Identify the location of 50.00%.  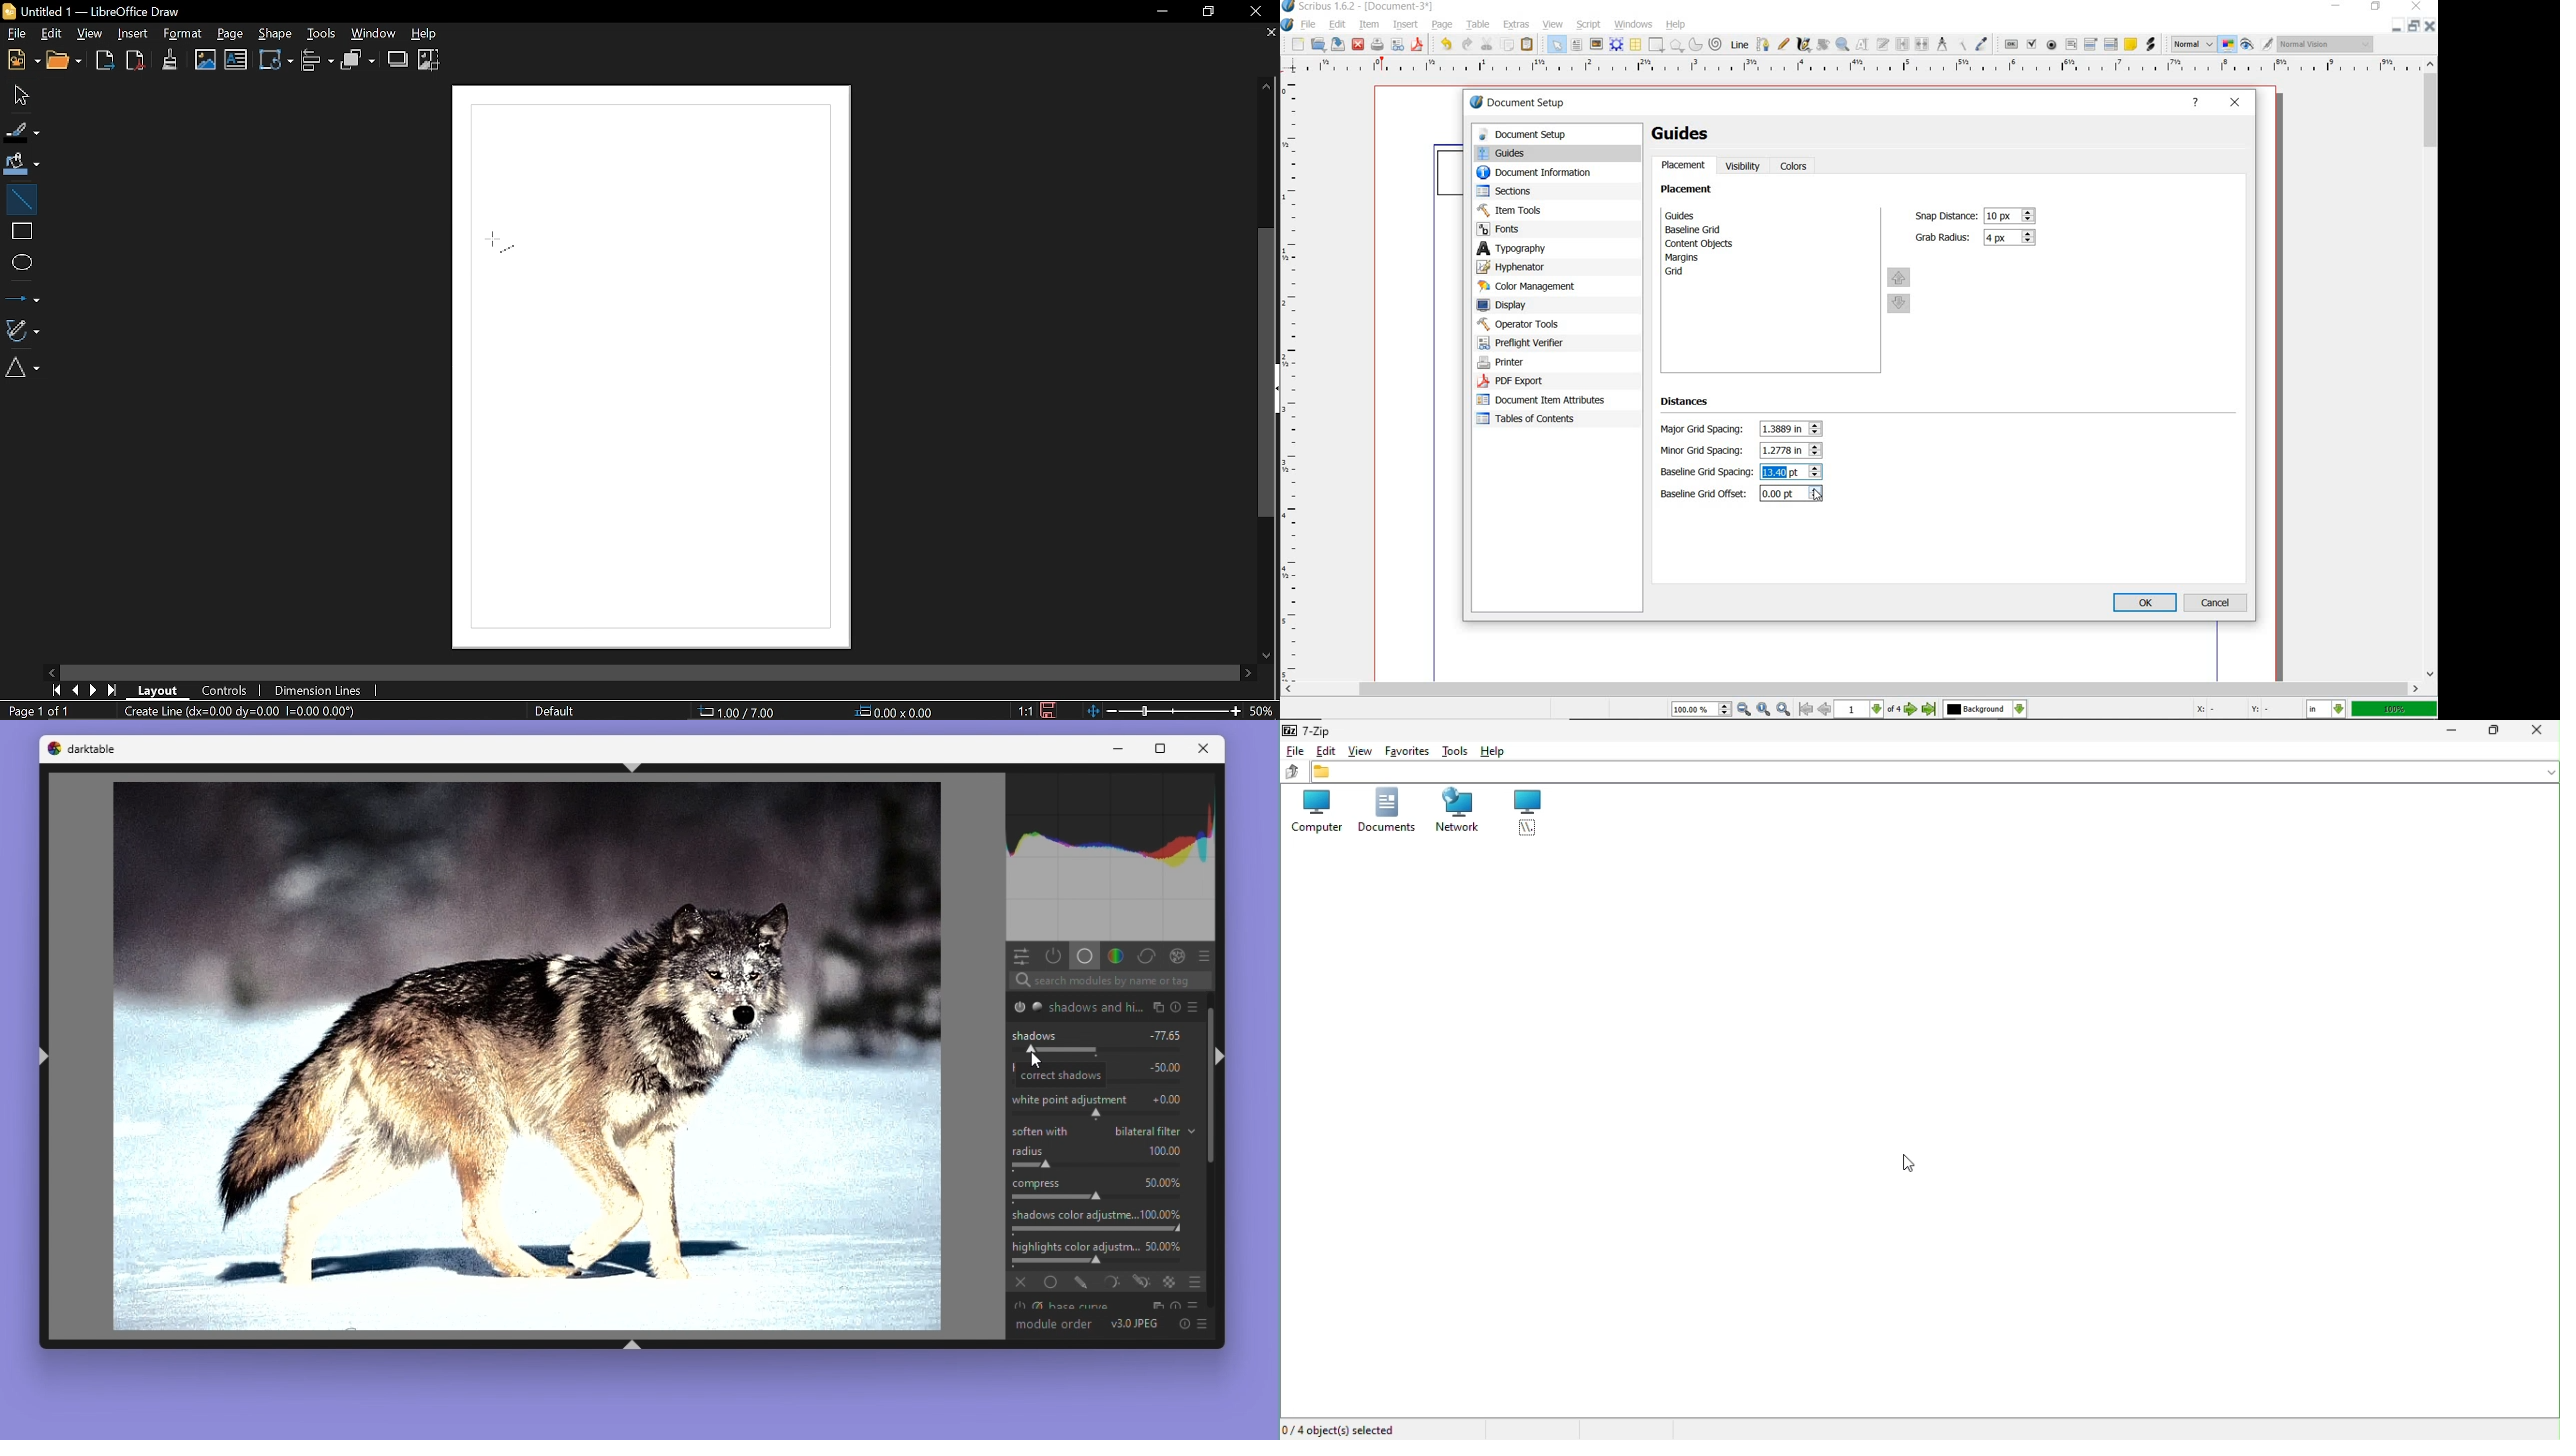
(1161, 1182).